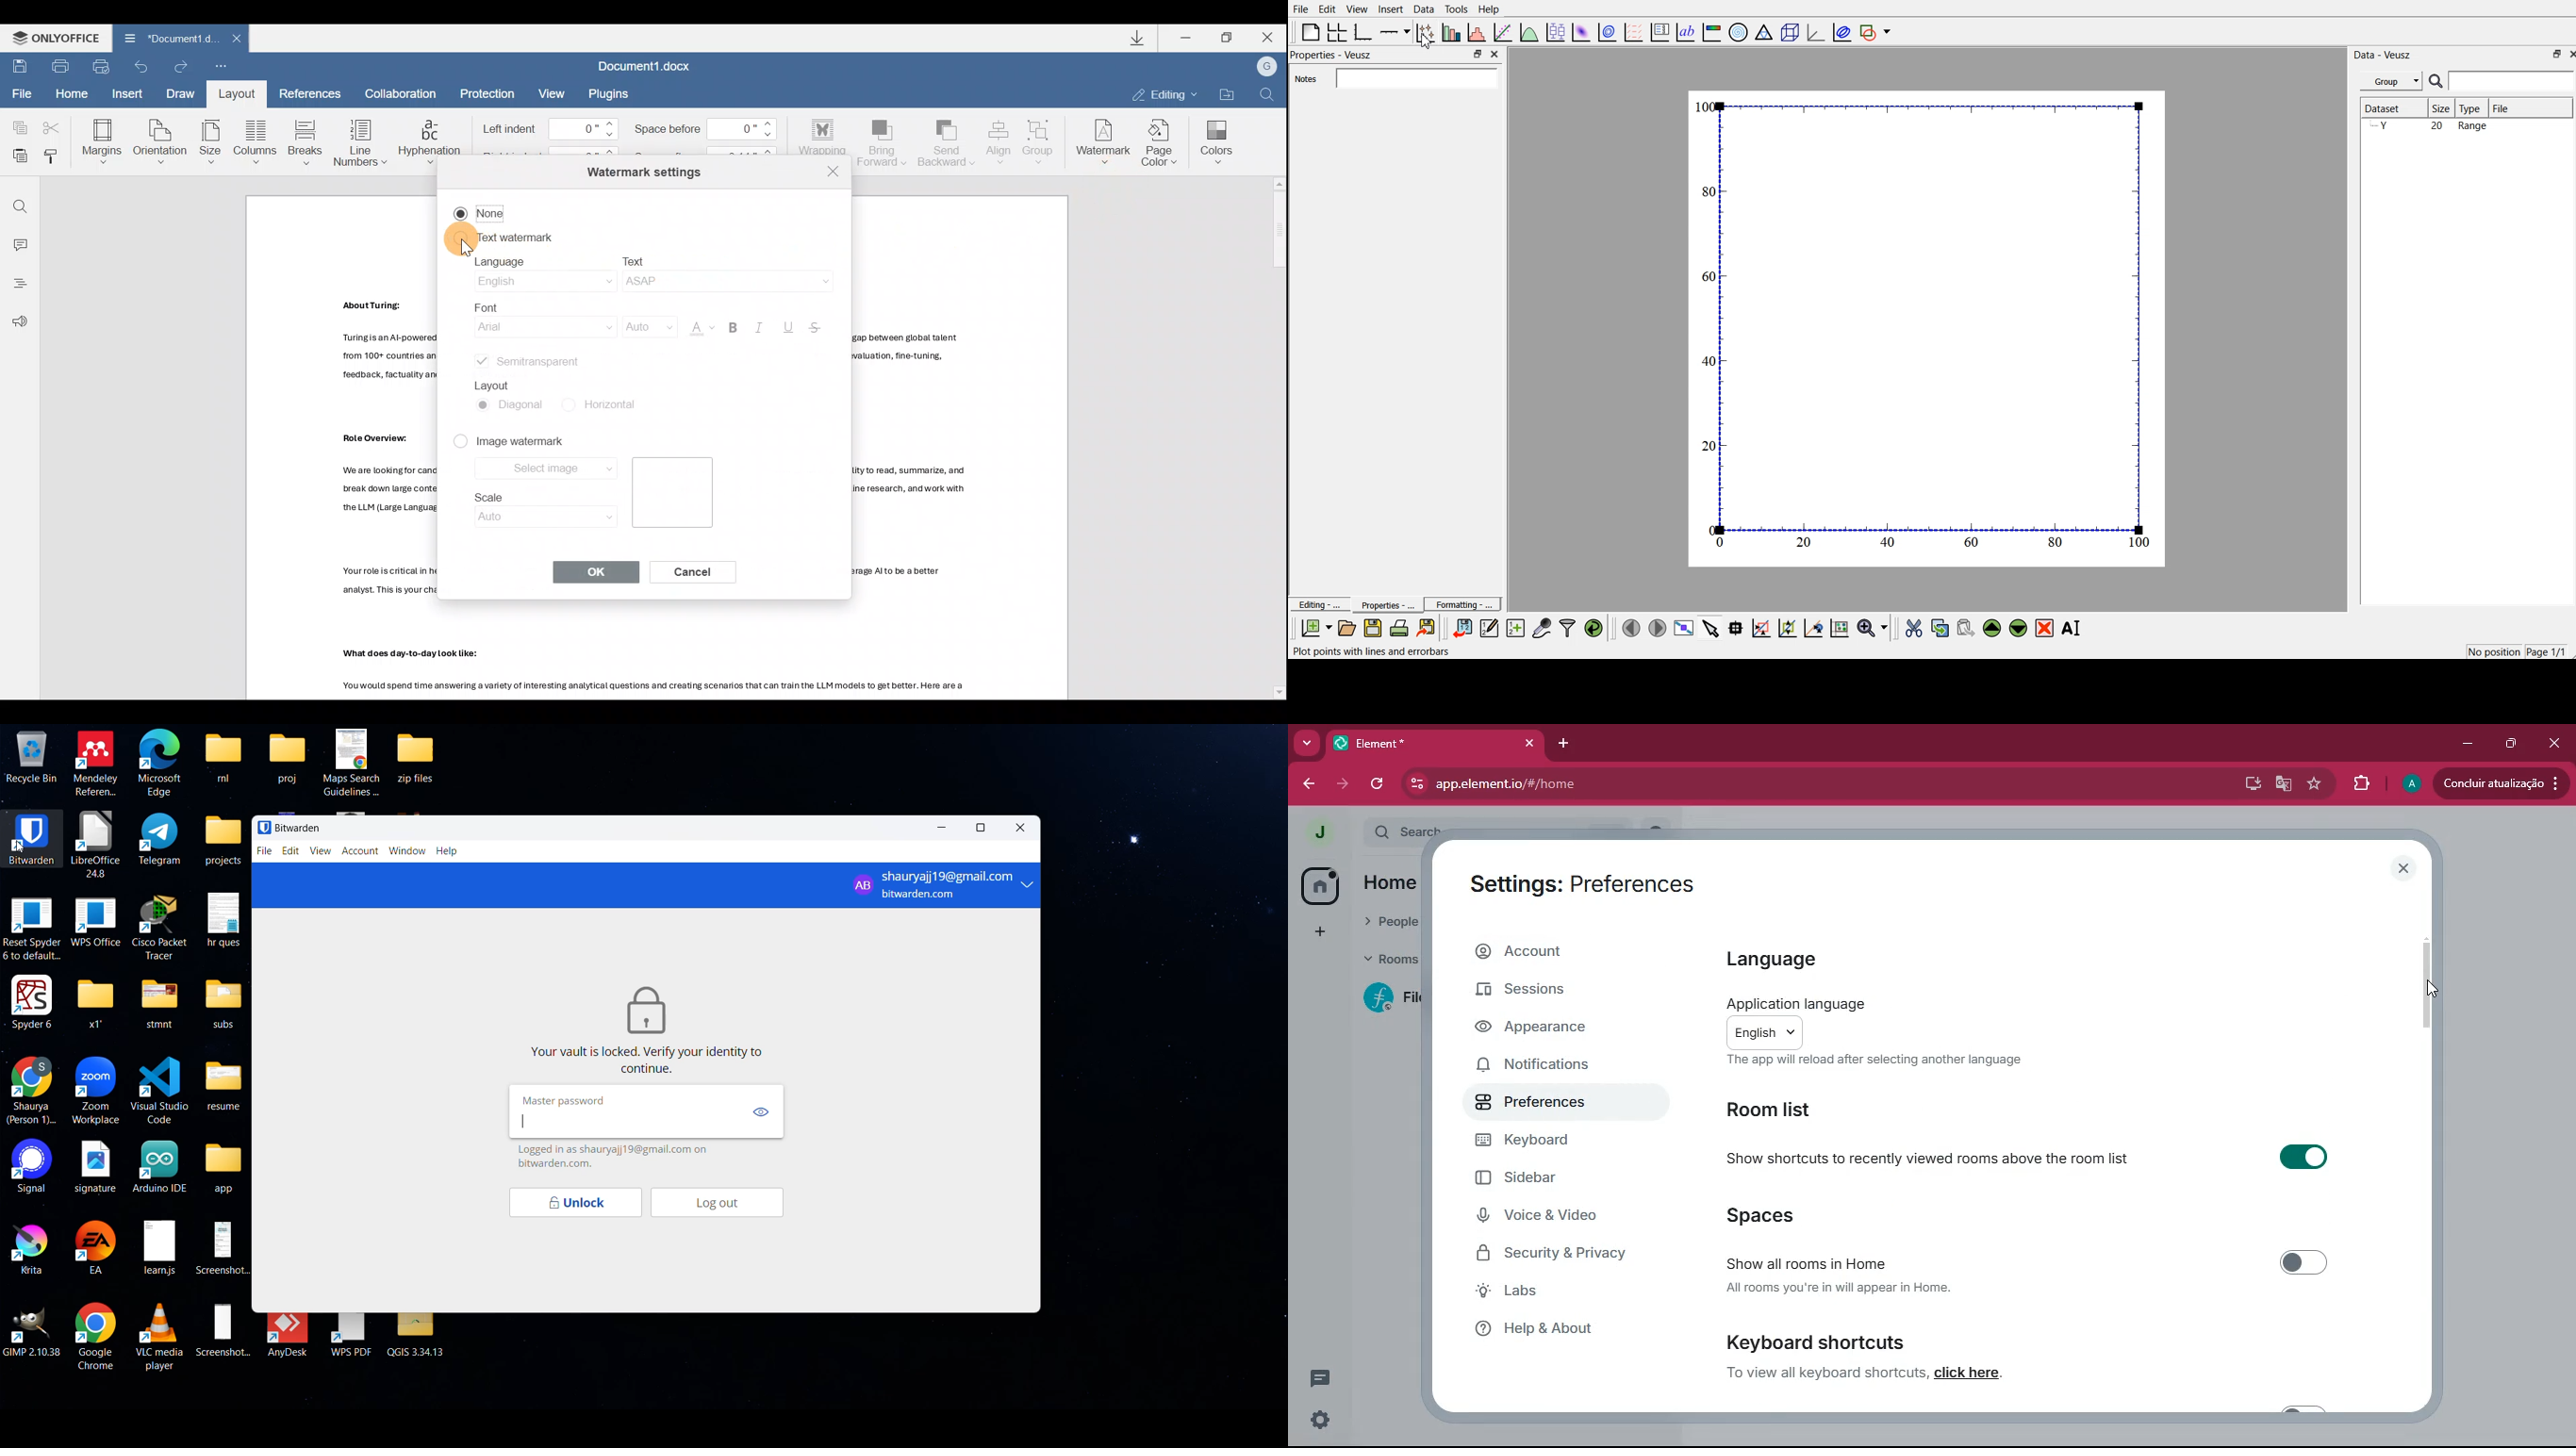  What do you see at coordinates (1461, 628) in the screenshot?
I see `Enter dataset into Veusz` at bounding box center [1461, 628].